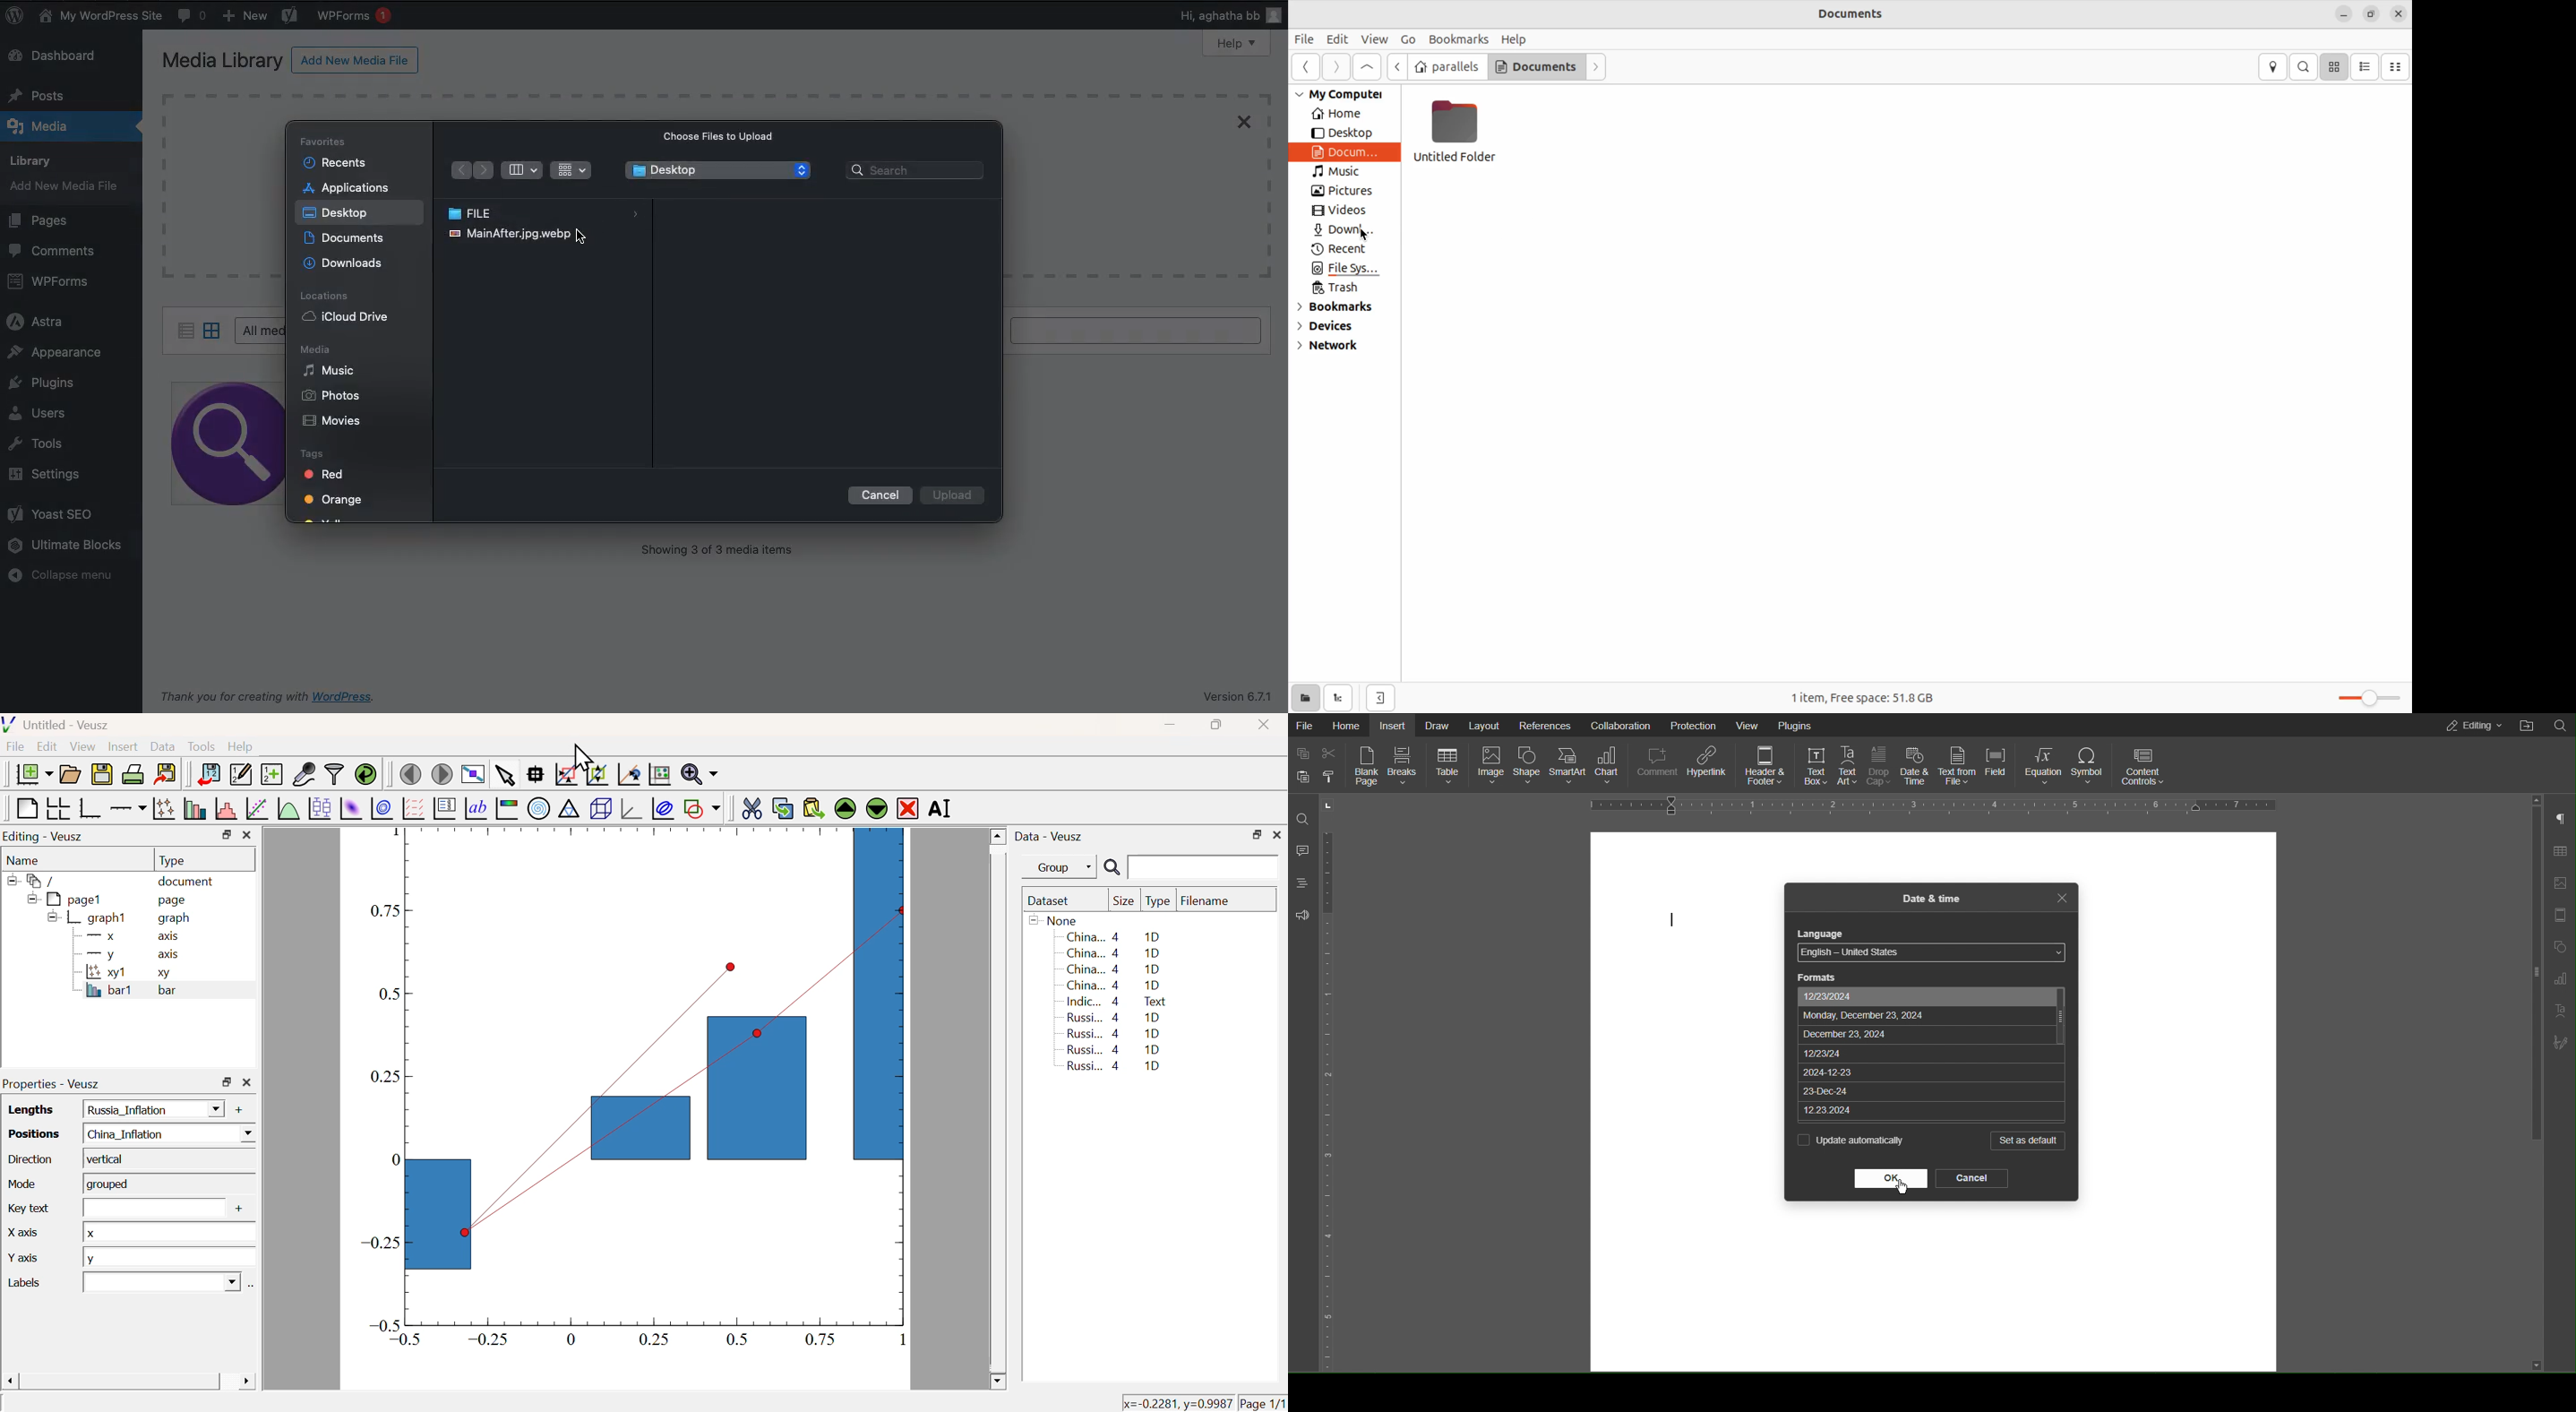 This screenshot has height=1428, width=2576. Describe the element at coordinates (411, 775) in the screenshot. I see `Previous Page` at that location.